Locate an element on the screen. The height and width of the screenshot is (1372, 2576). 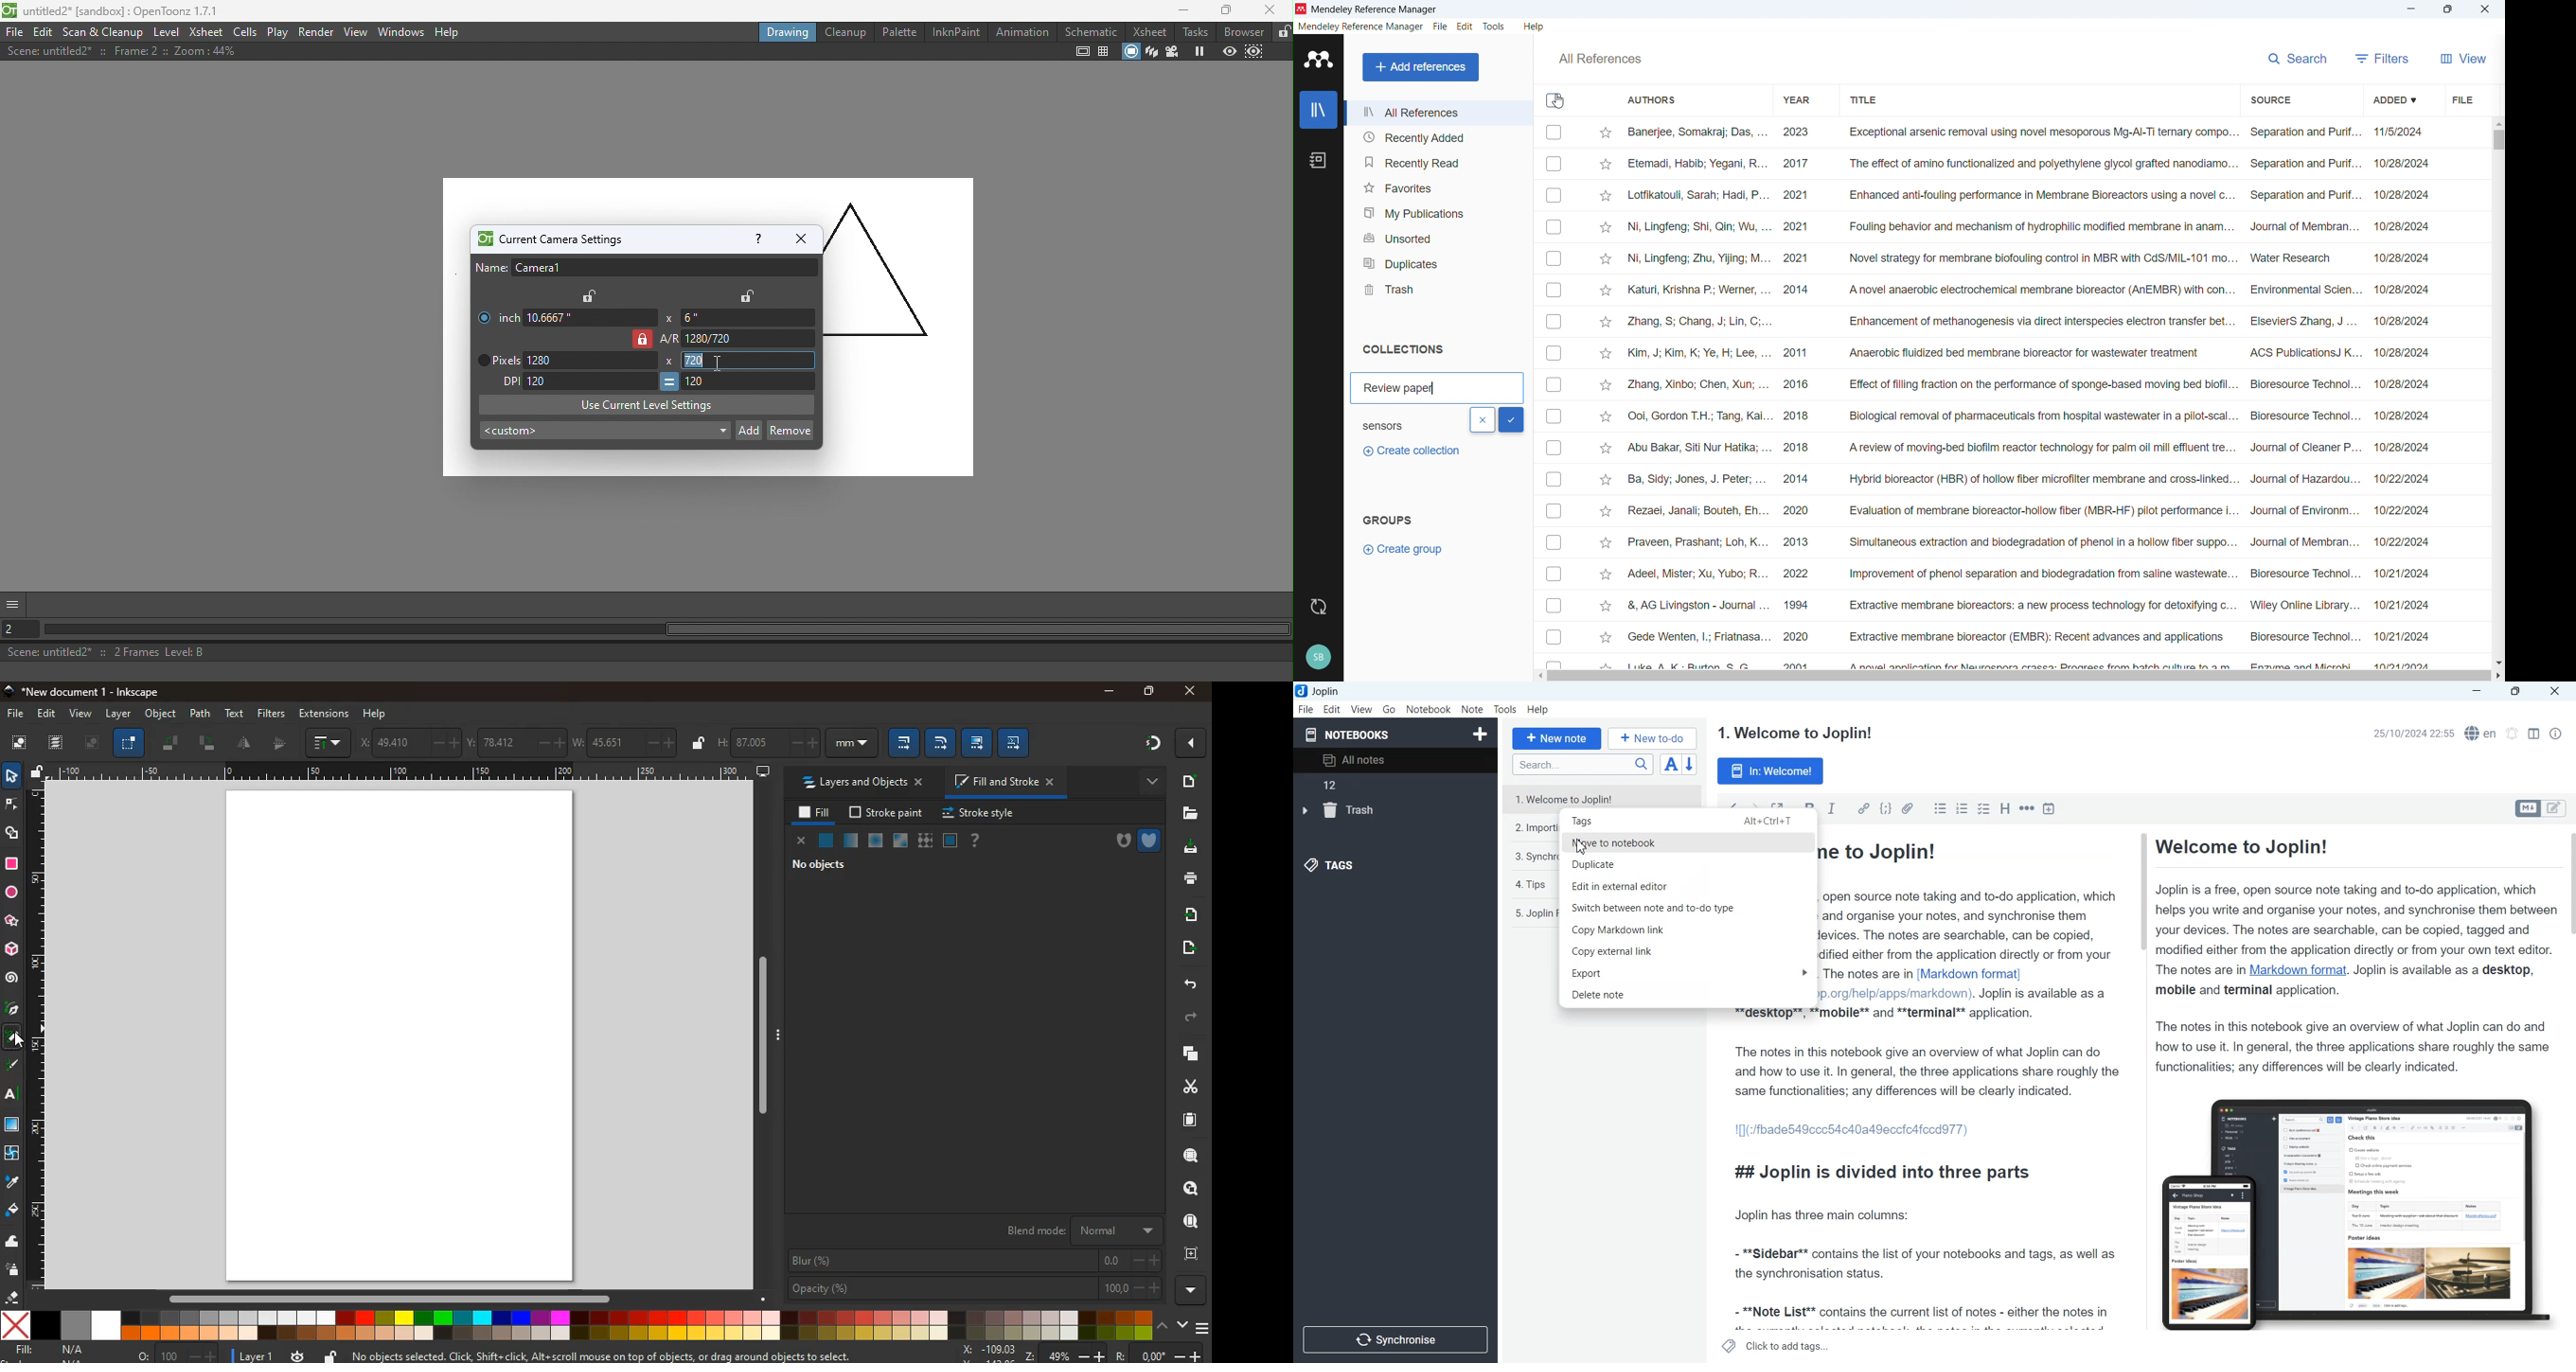
glass is located at coordinates (850, 842).